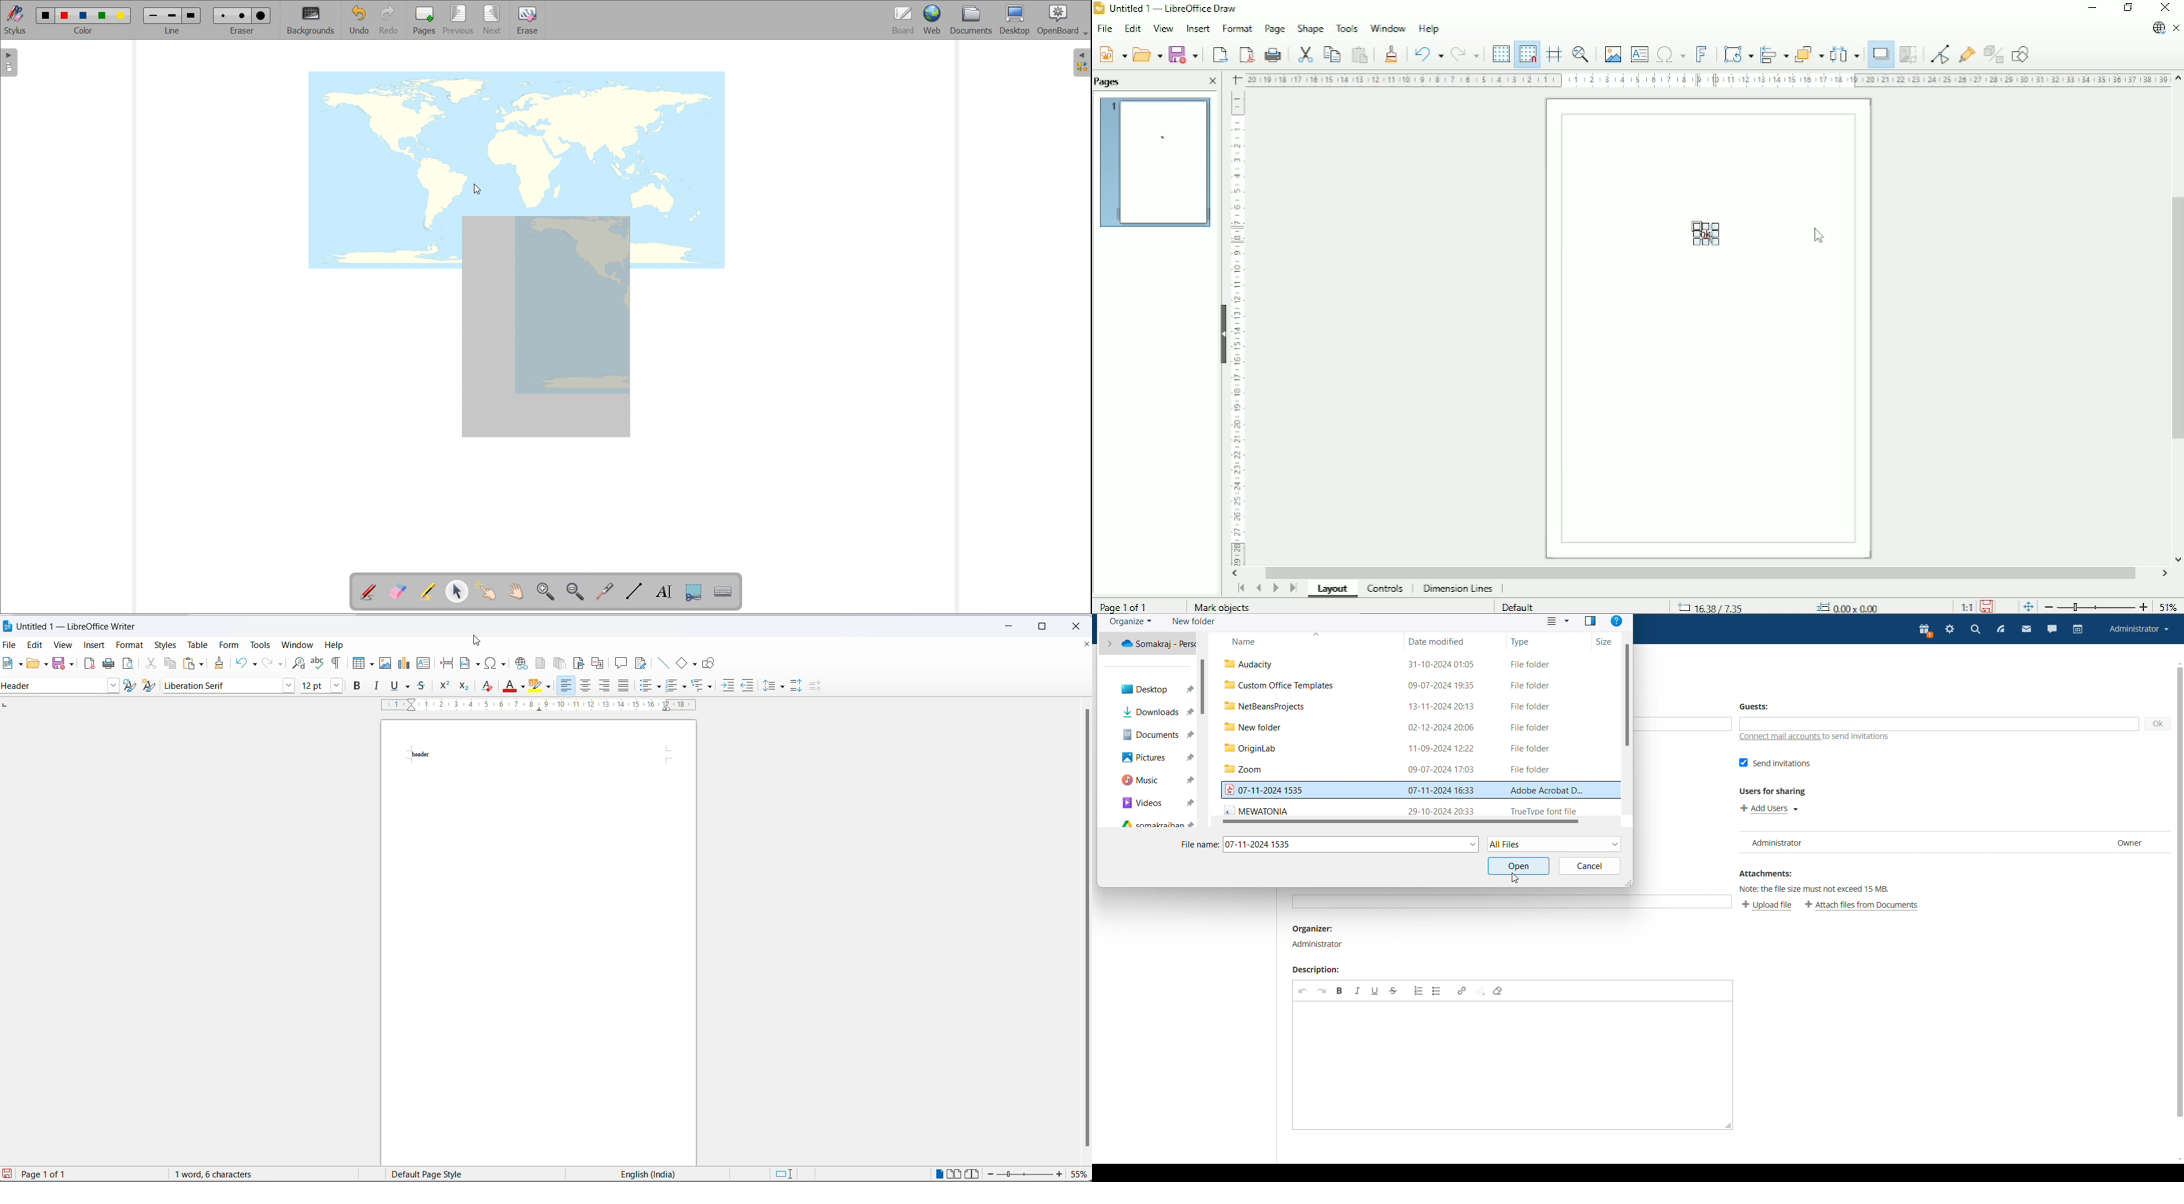 This screenshot has height=1204, width=2184. What do you see at coordinates (32, 664) in the screenshot?
I see `open` at bounding box center [32, 664].